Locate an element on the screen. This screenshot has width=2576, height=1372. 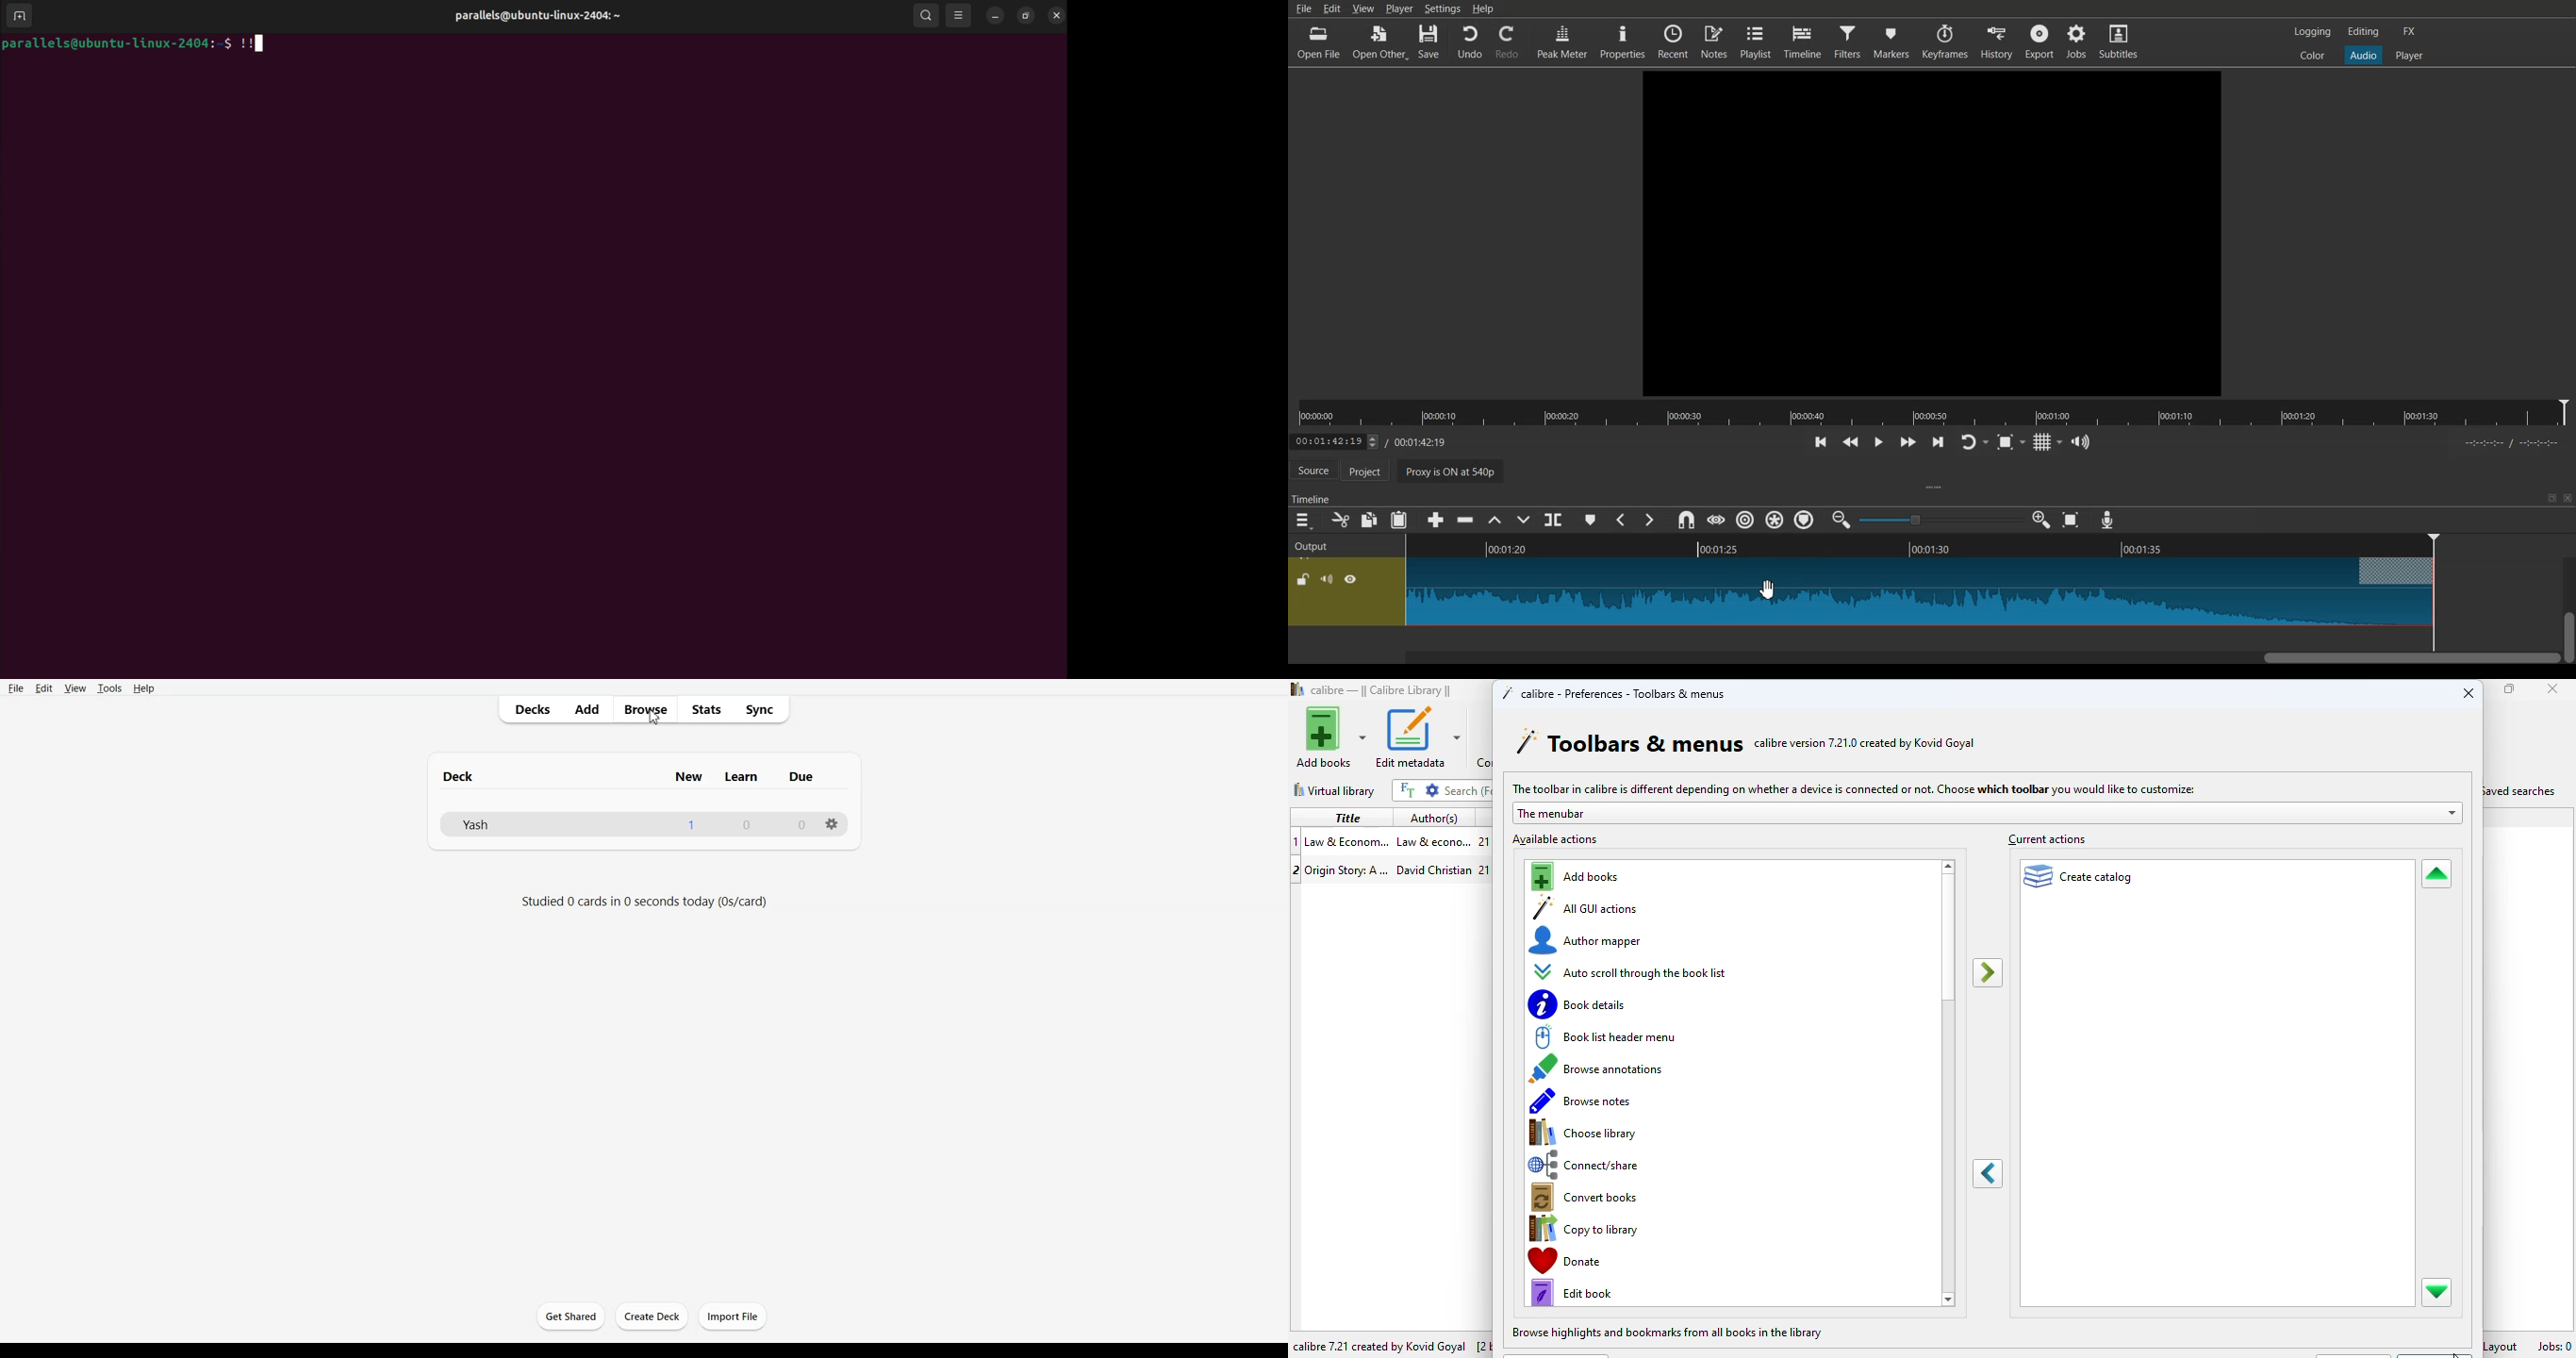
move selected action up is located at coordinates (2436, 875).